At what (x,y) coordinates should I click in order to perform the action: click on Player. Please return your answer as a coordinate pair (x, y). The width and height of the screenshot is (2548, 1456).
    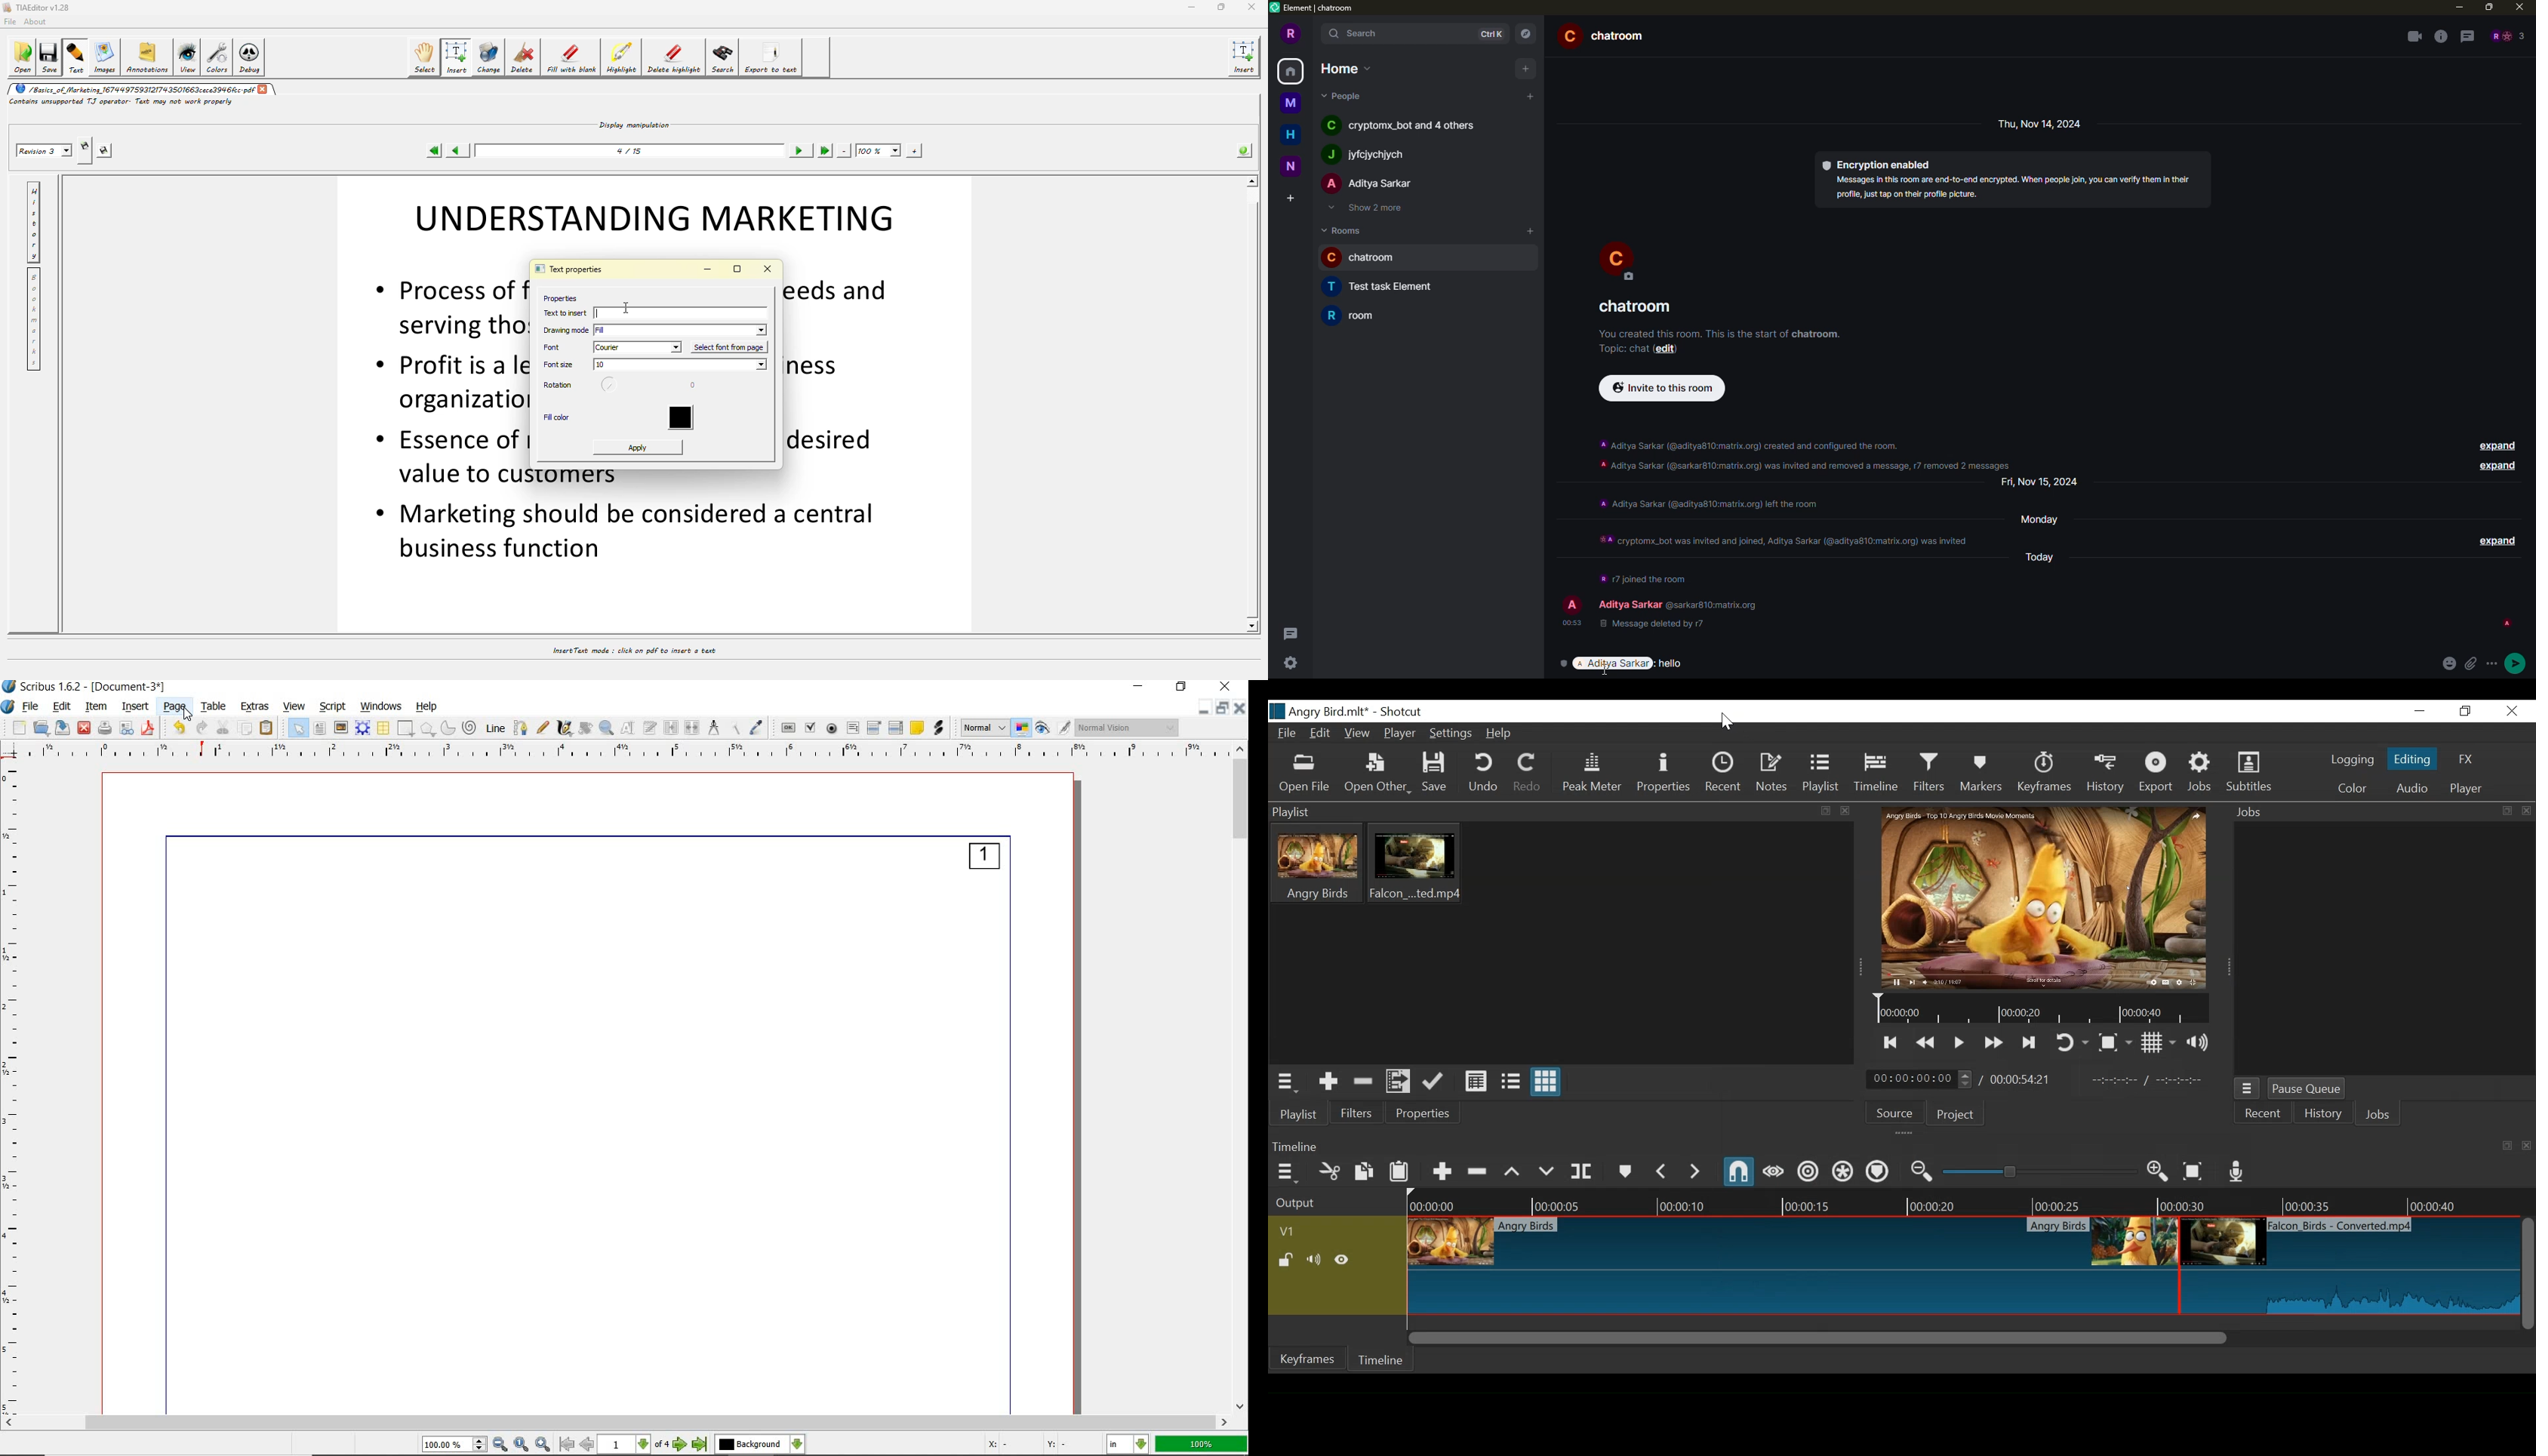
    Looking at the image, I should click on (1401, 734).